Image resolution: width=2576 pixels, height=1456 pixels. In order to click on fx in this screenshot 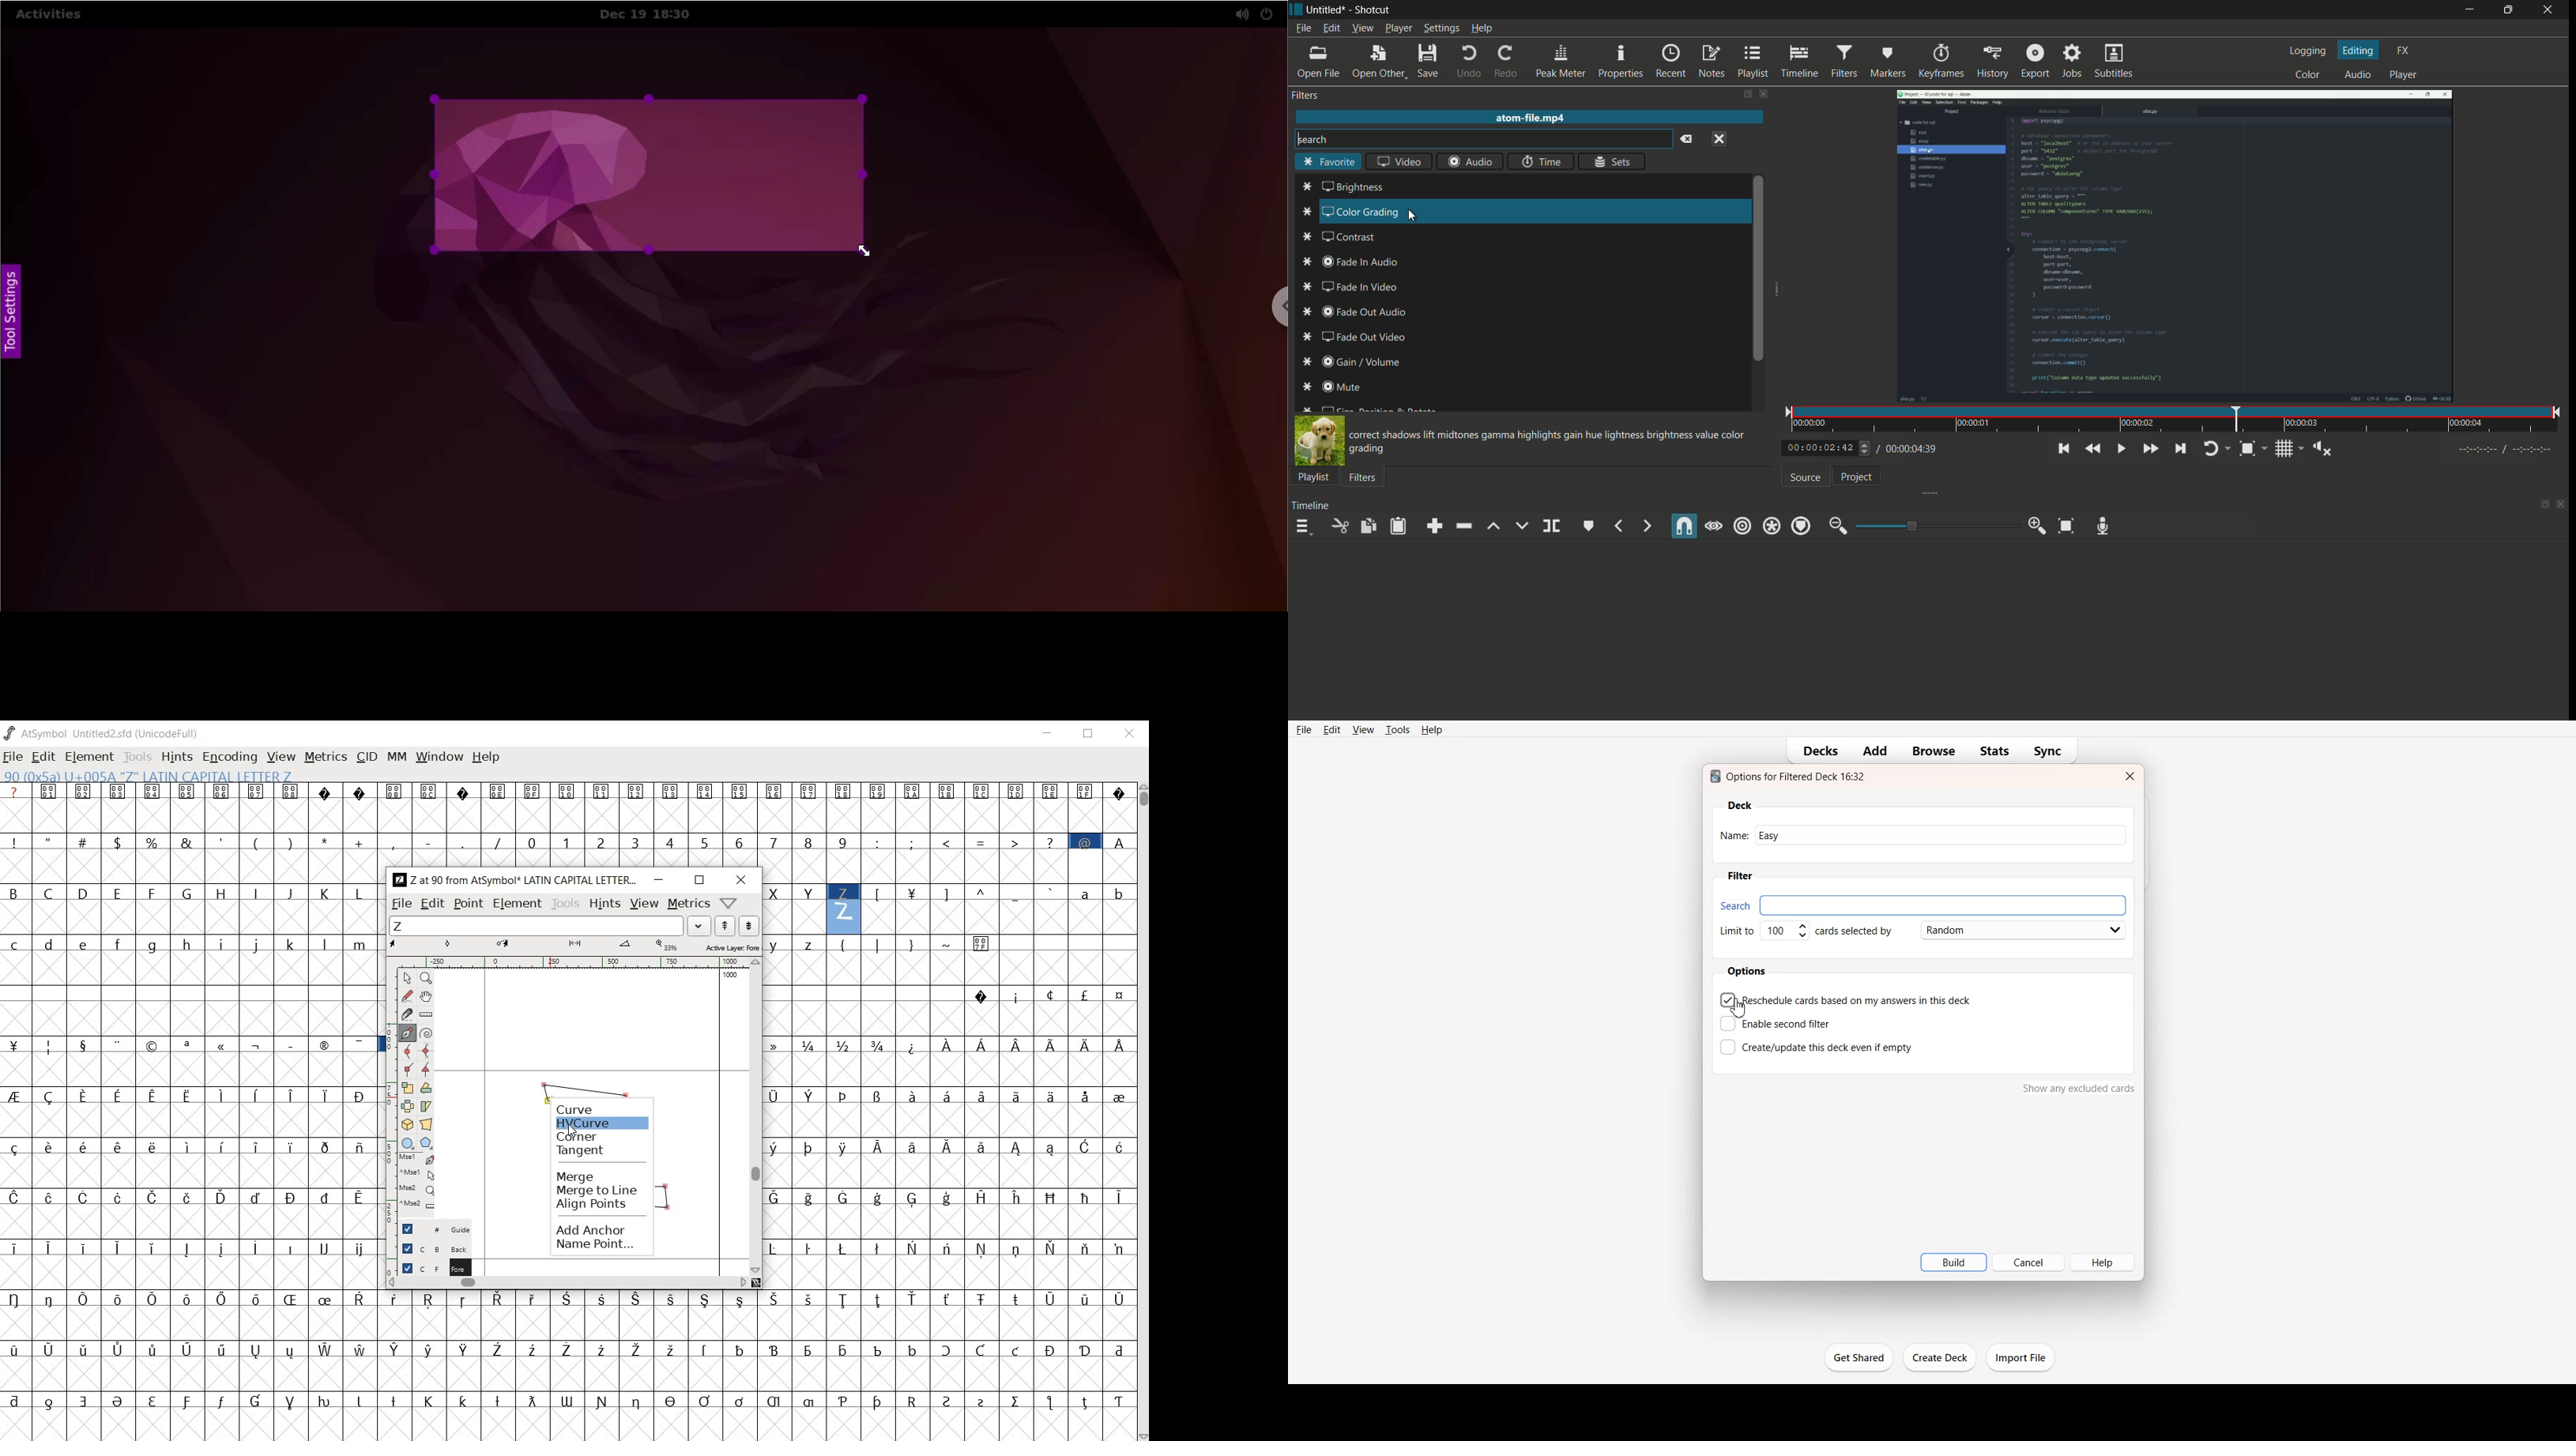, I will do `click(2404, 49)`.